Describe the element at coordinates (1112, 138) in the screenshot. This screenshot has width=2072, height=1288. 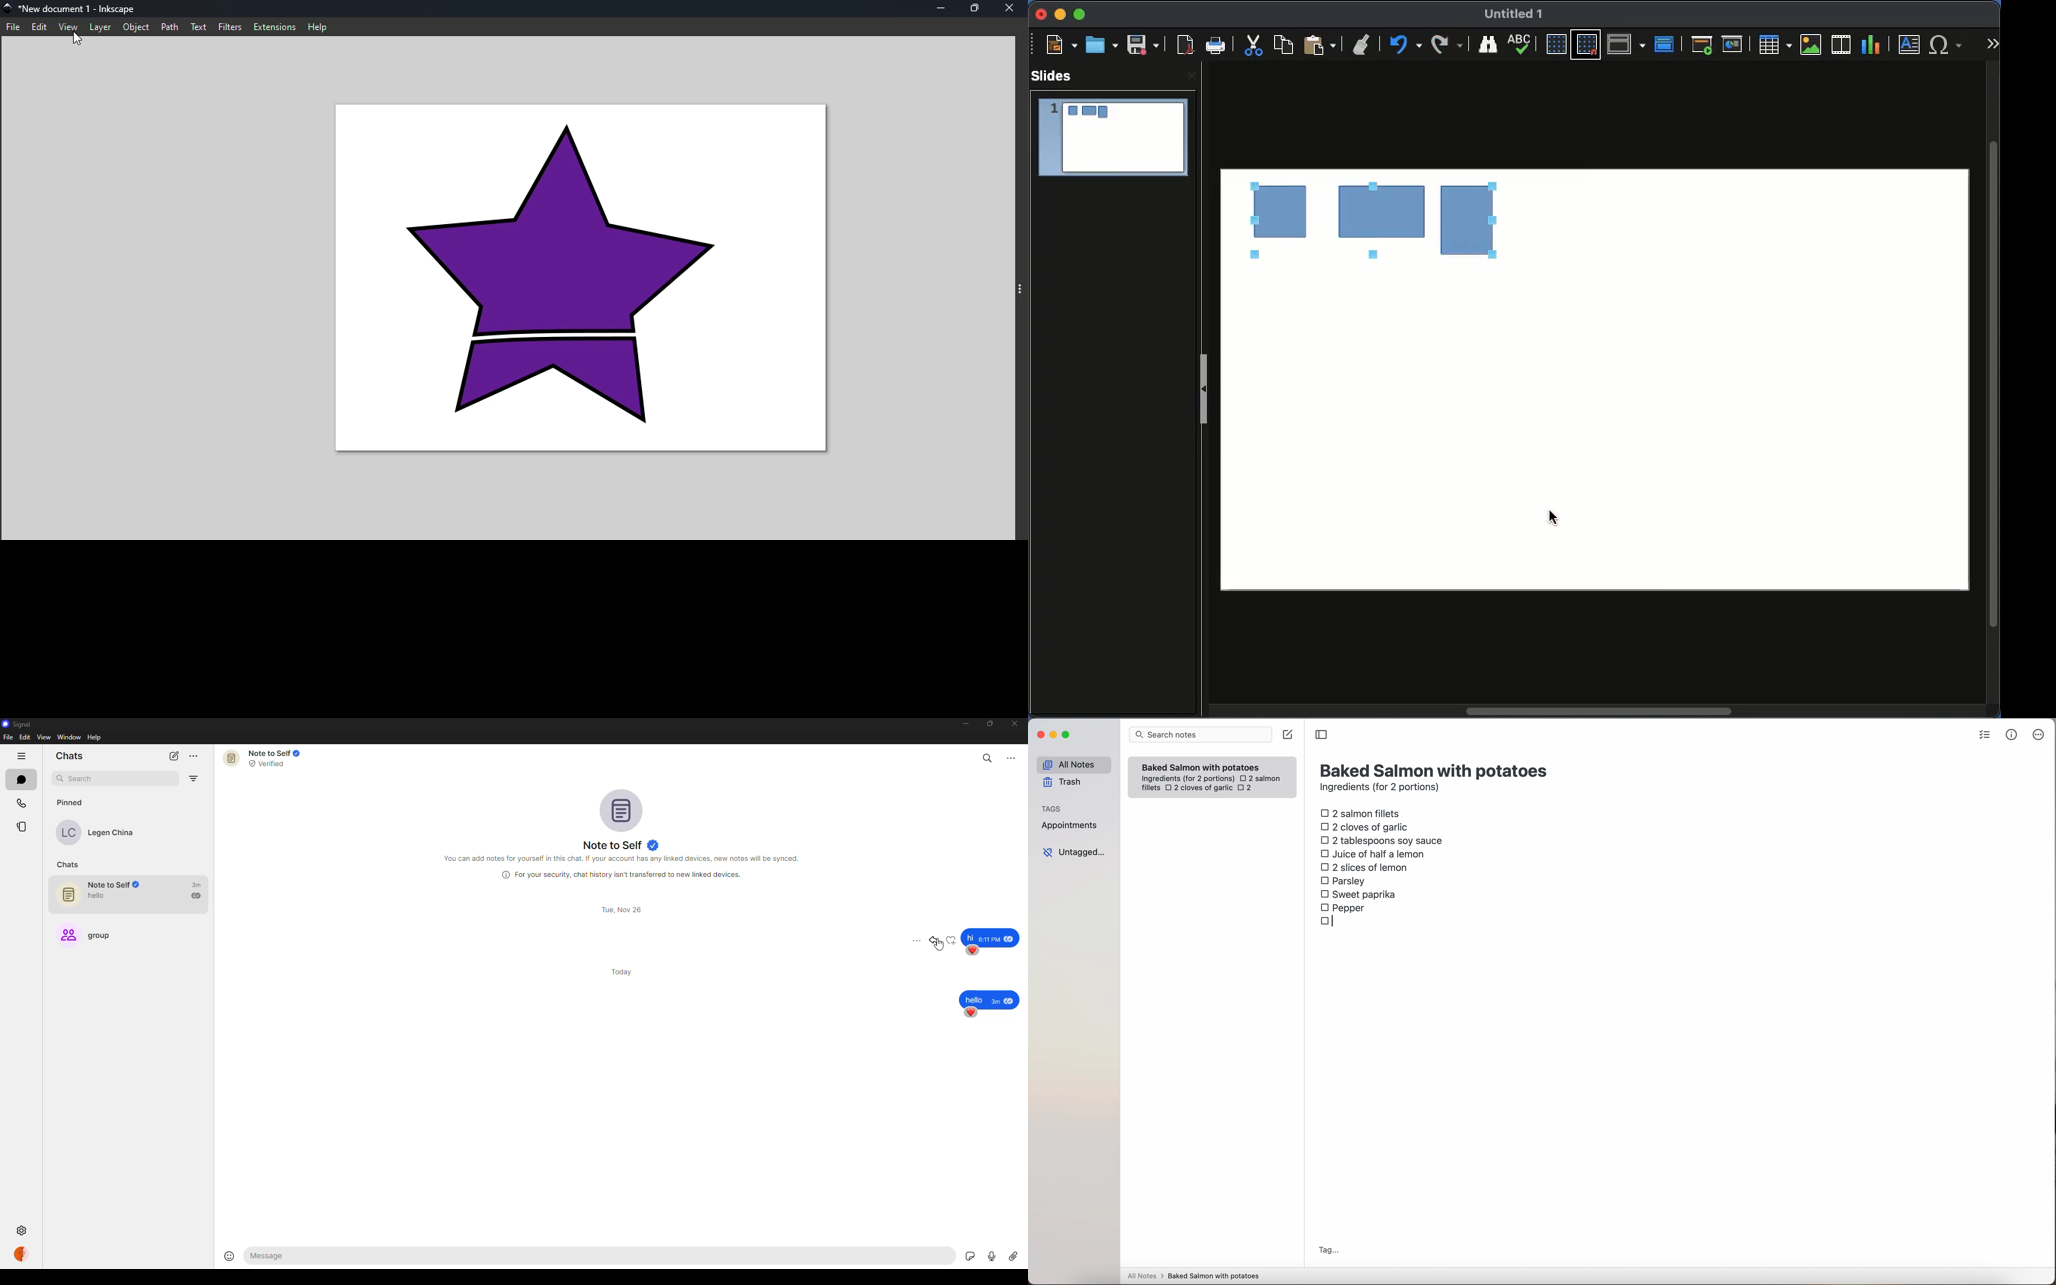
I see `Slide` at that location.